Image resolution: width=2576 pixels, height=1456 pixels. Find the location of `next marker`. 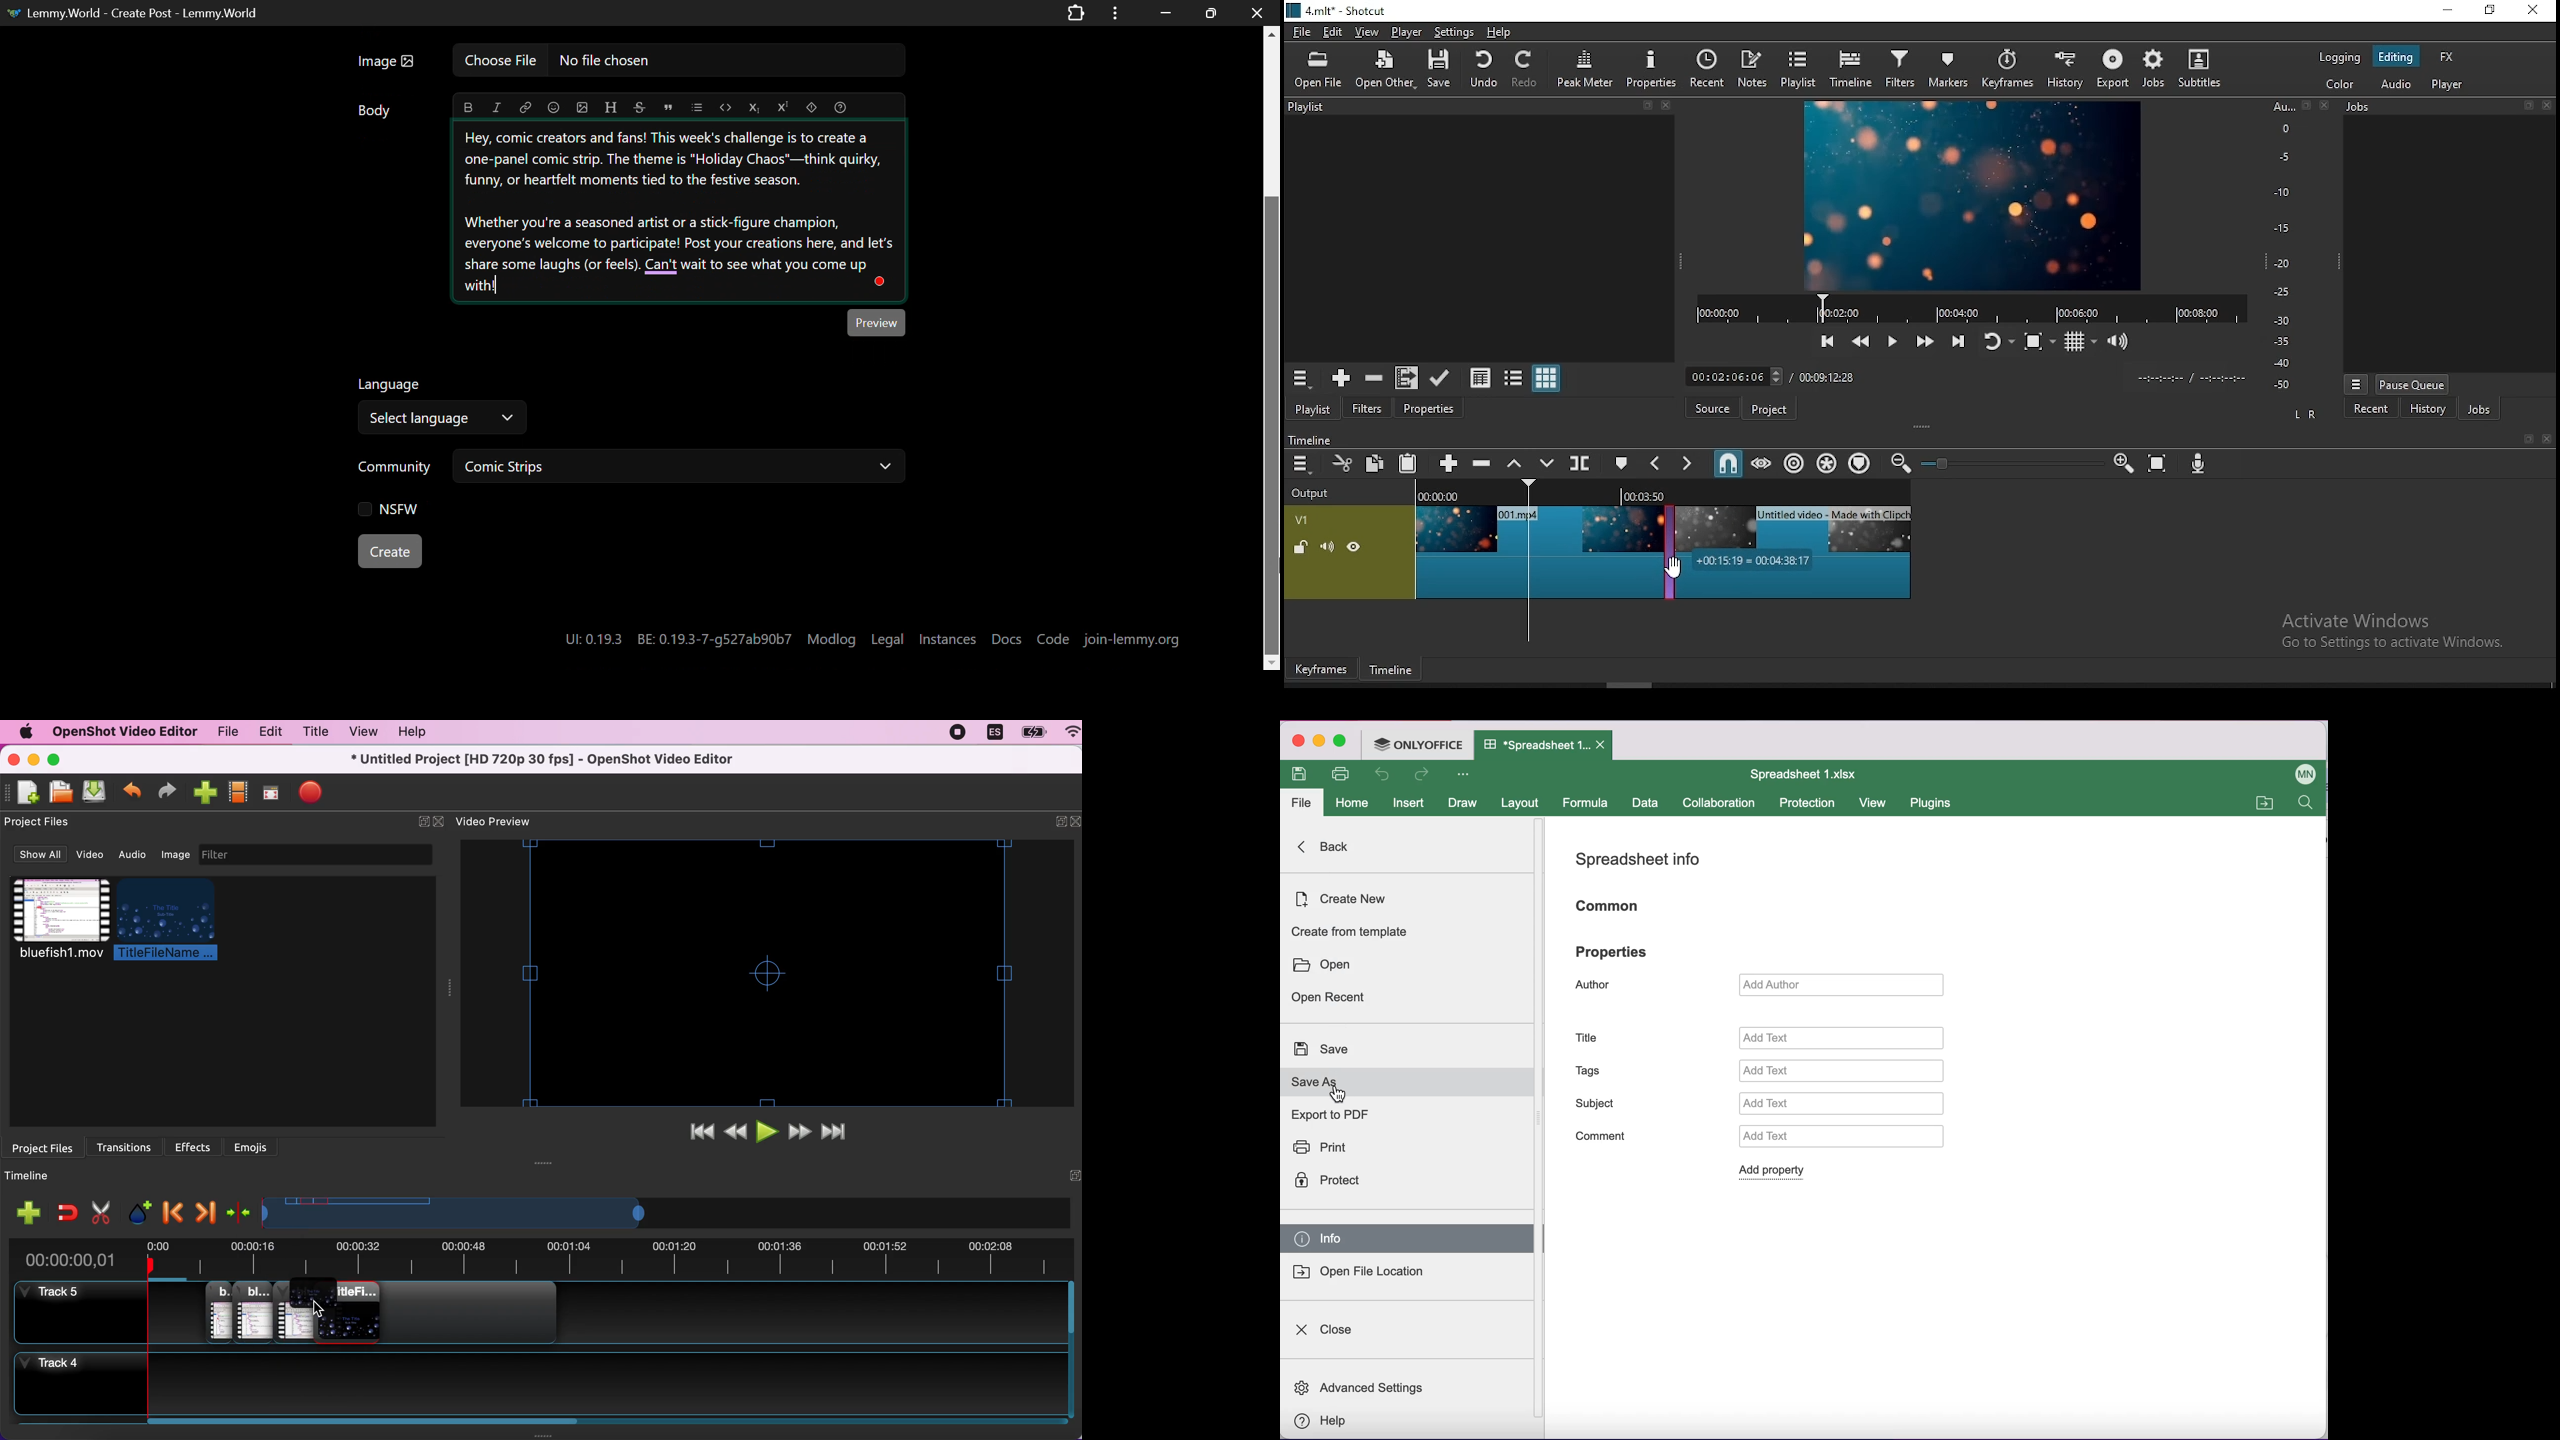

next marker is located at coordinates (1689, 464).